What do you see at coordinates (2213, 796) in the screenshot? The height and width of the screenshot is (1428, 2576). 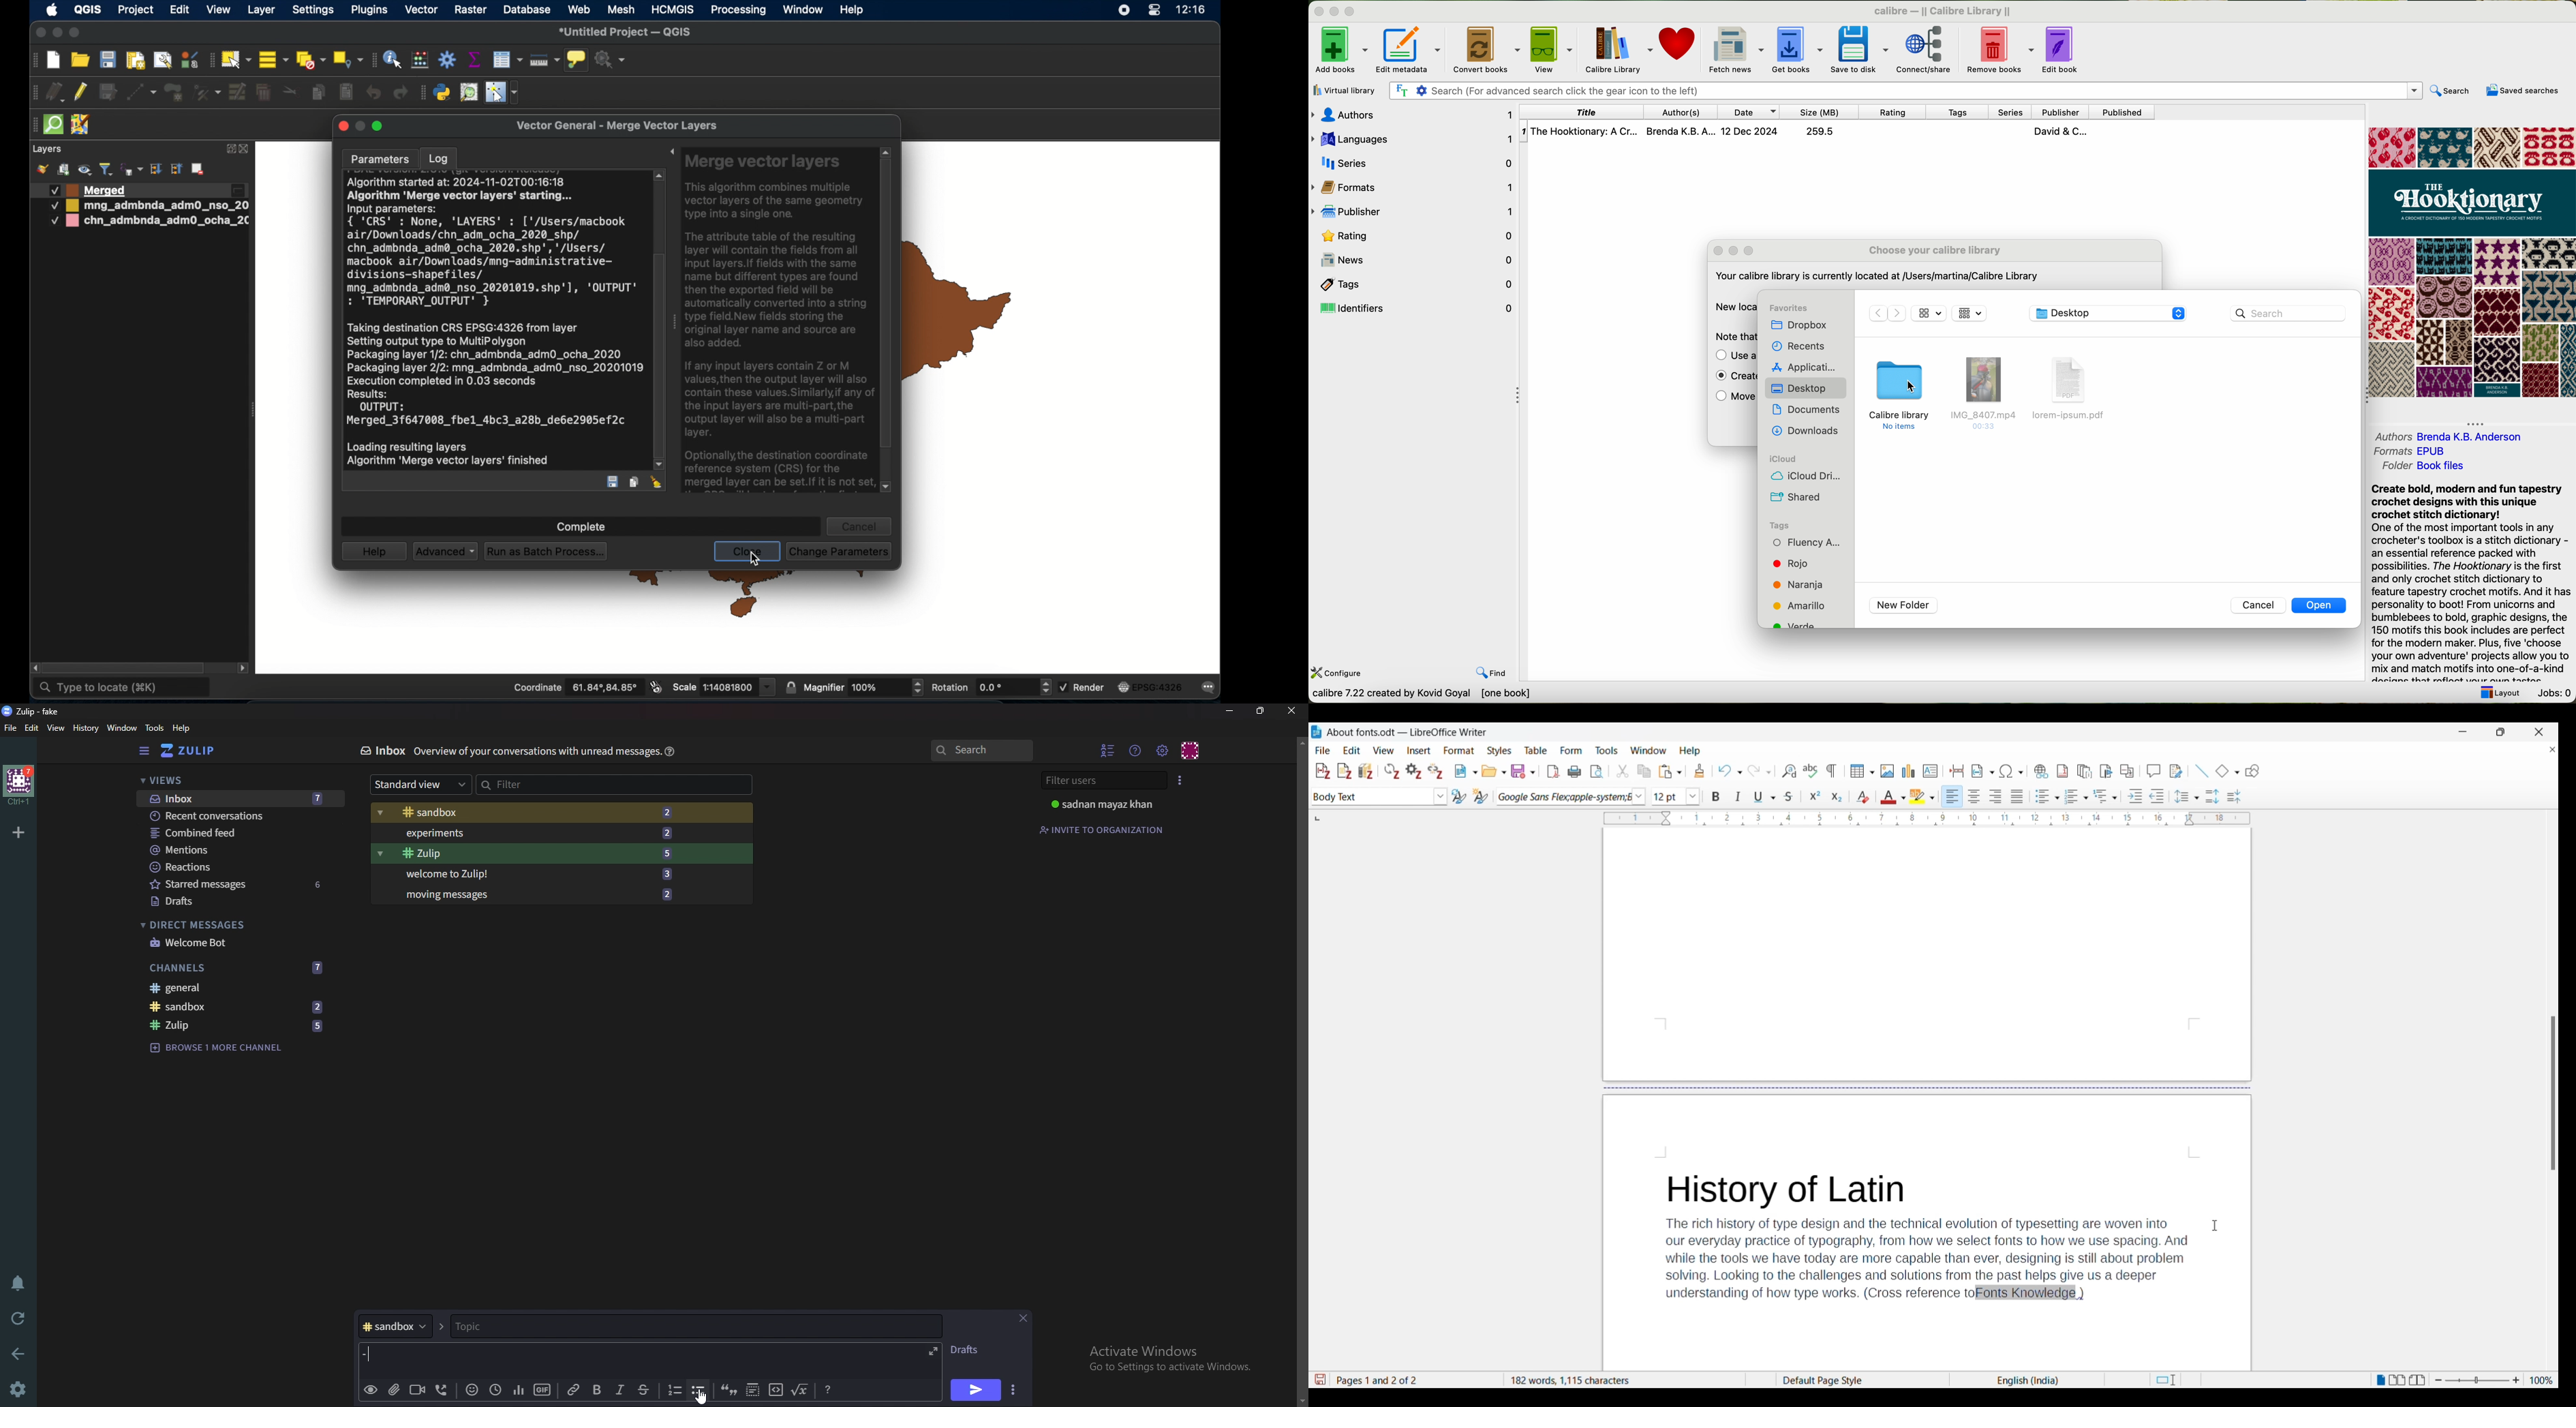 I see `Increase paragraph spacing` at bounding box center [2213, 796].